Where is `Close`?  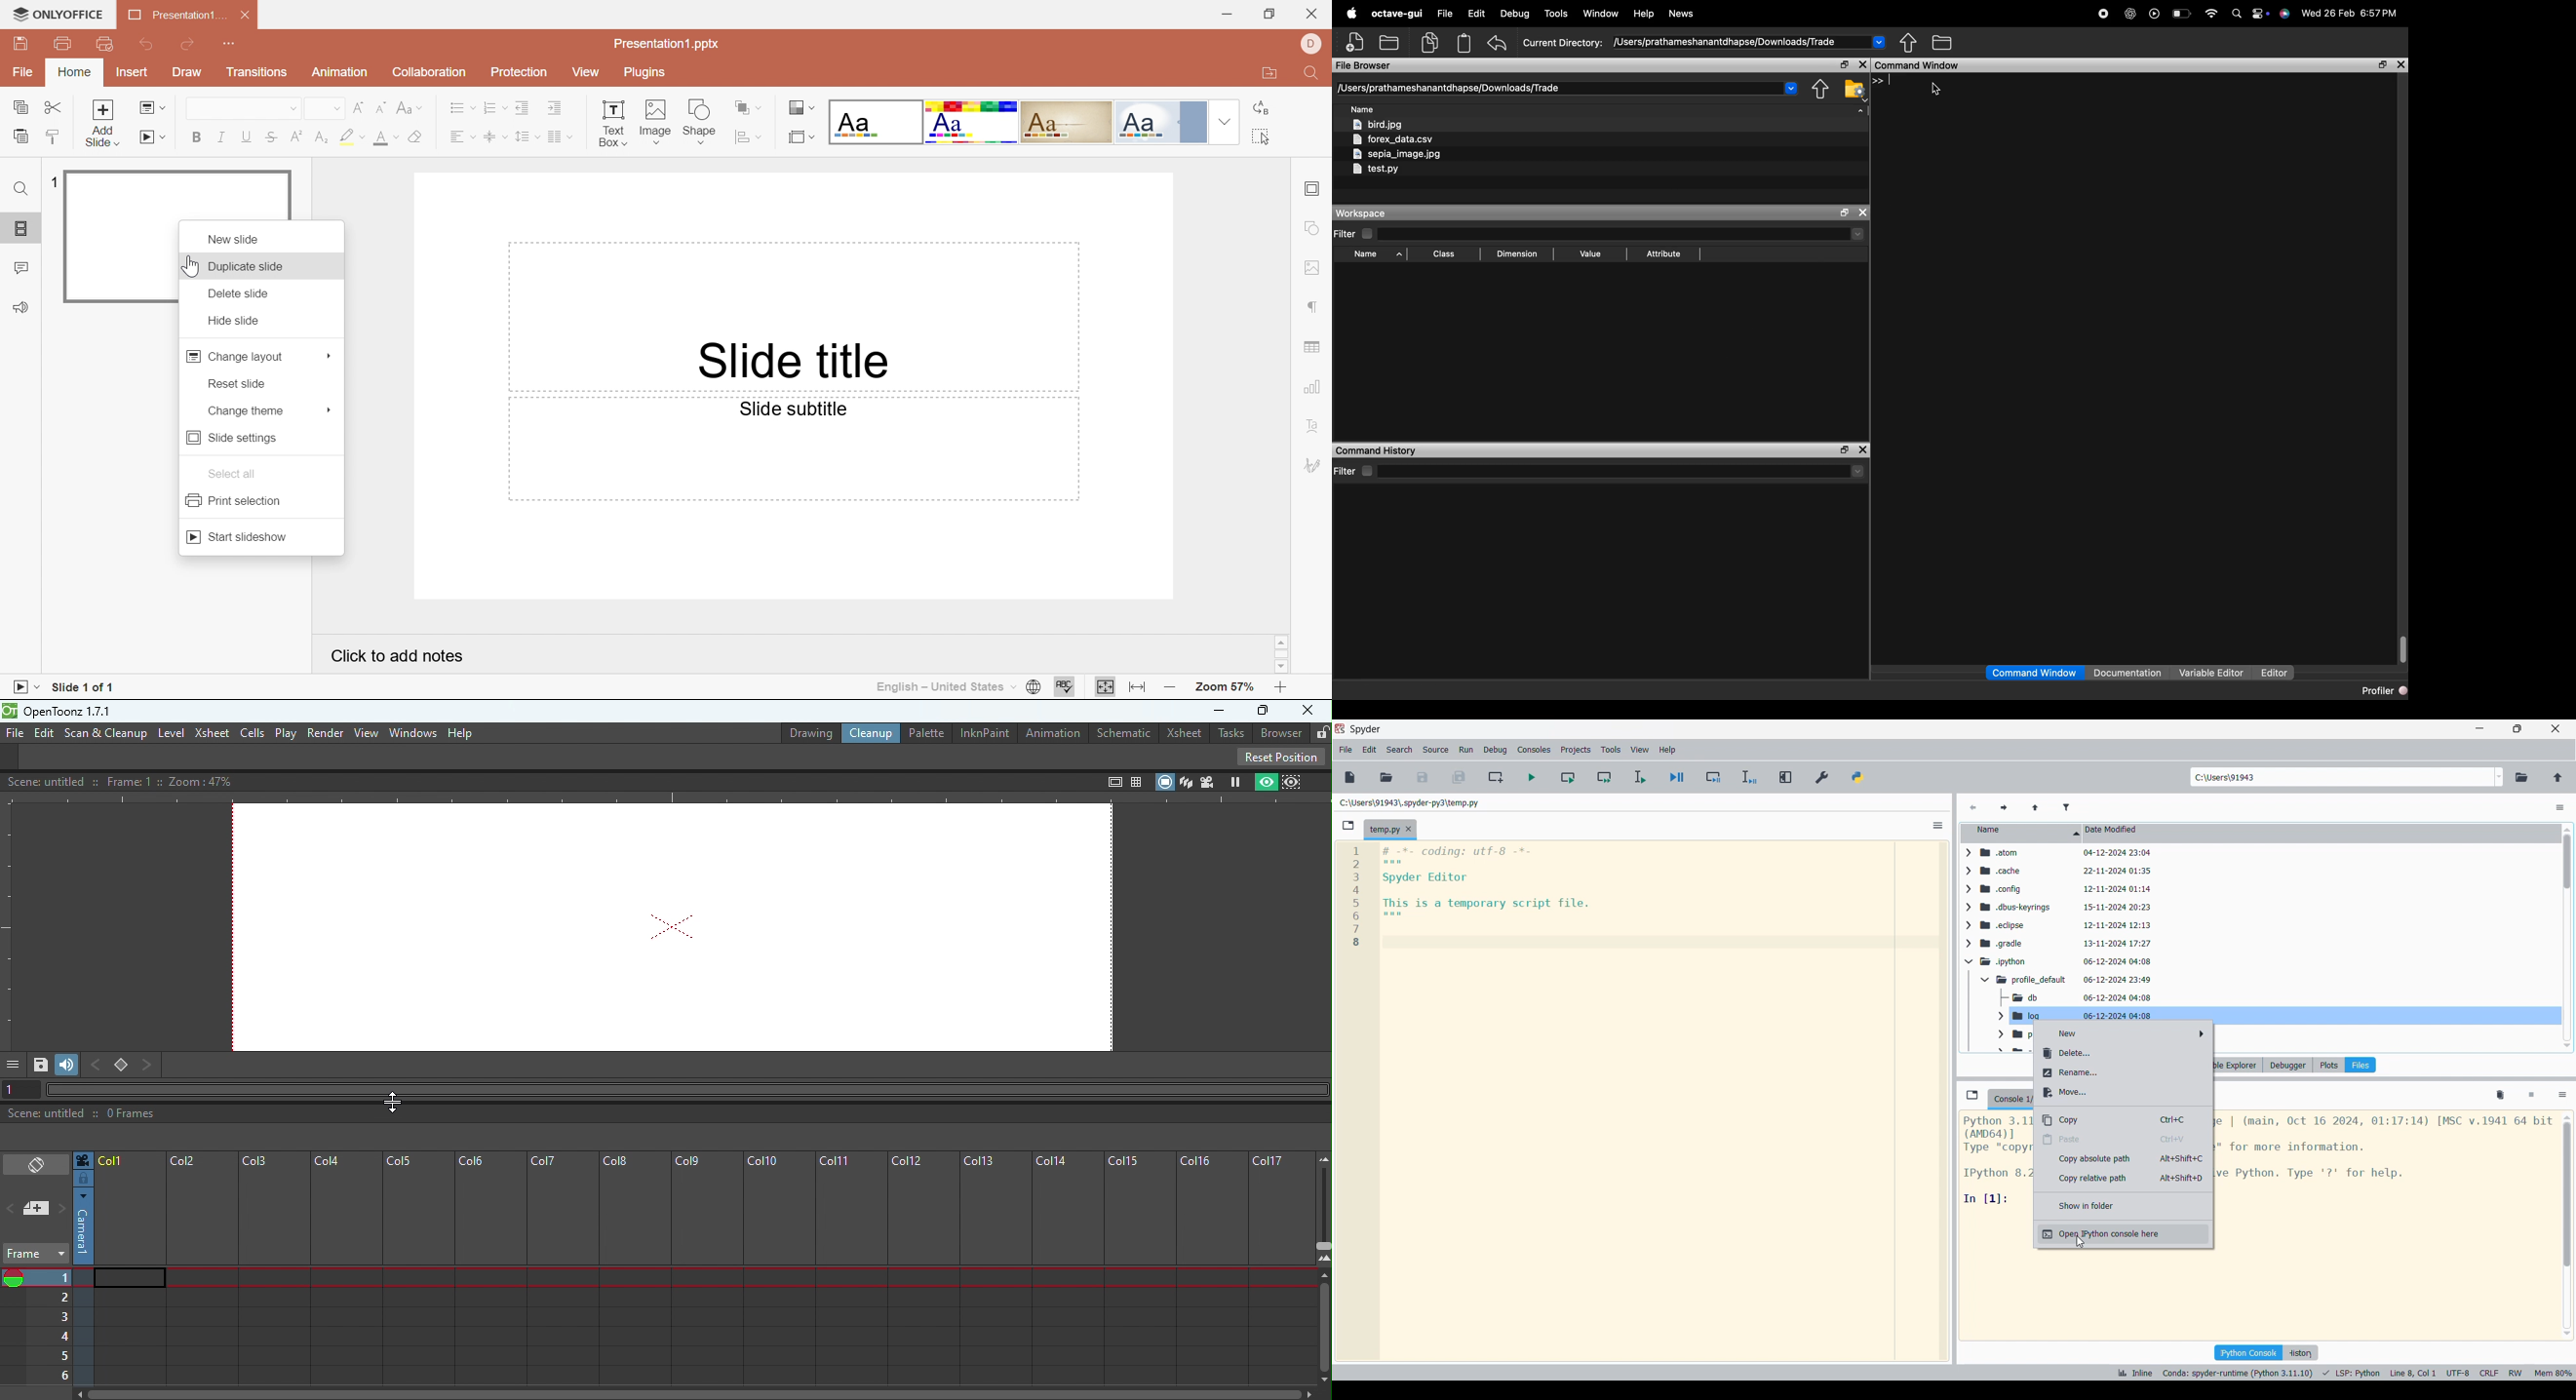
Close is located at coordinates (243, 12).